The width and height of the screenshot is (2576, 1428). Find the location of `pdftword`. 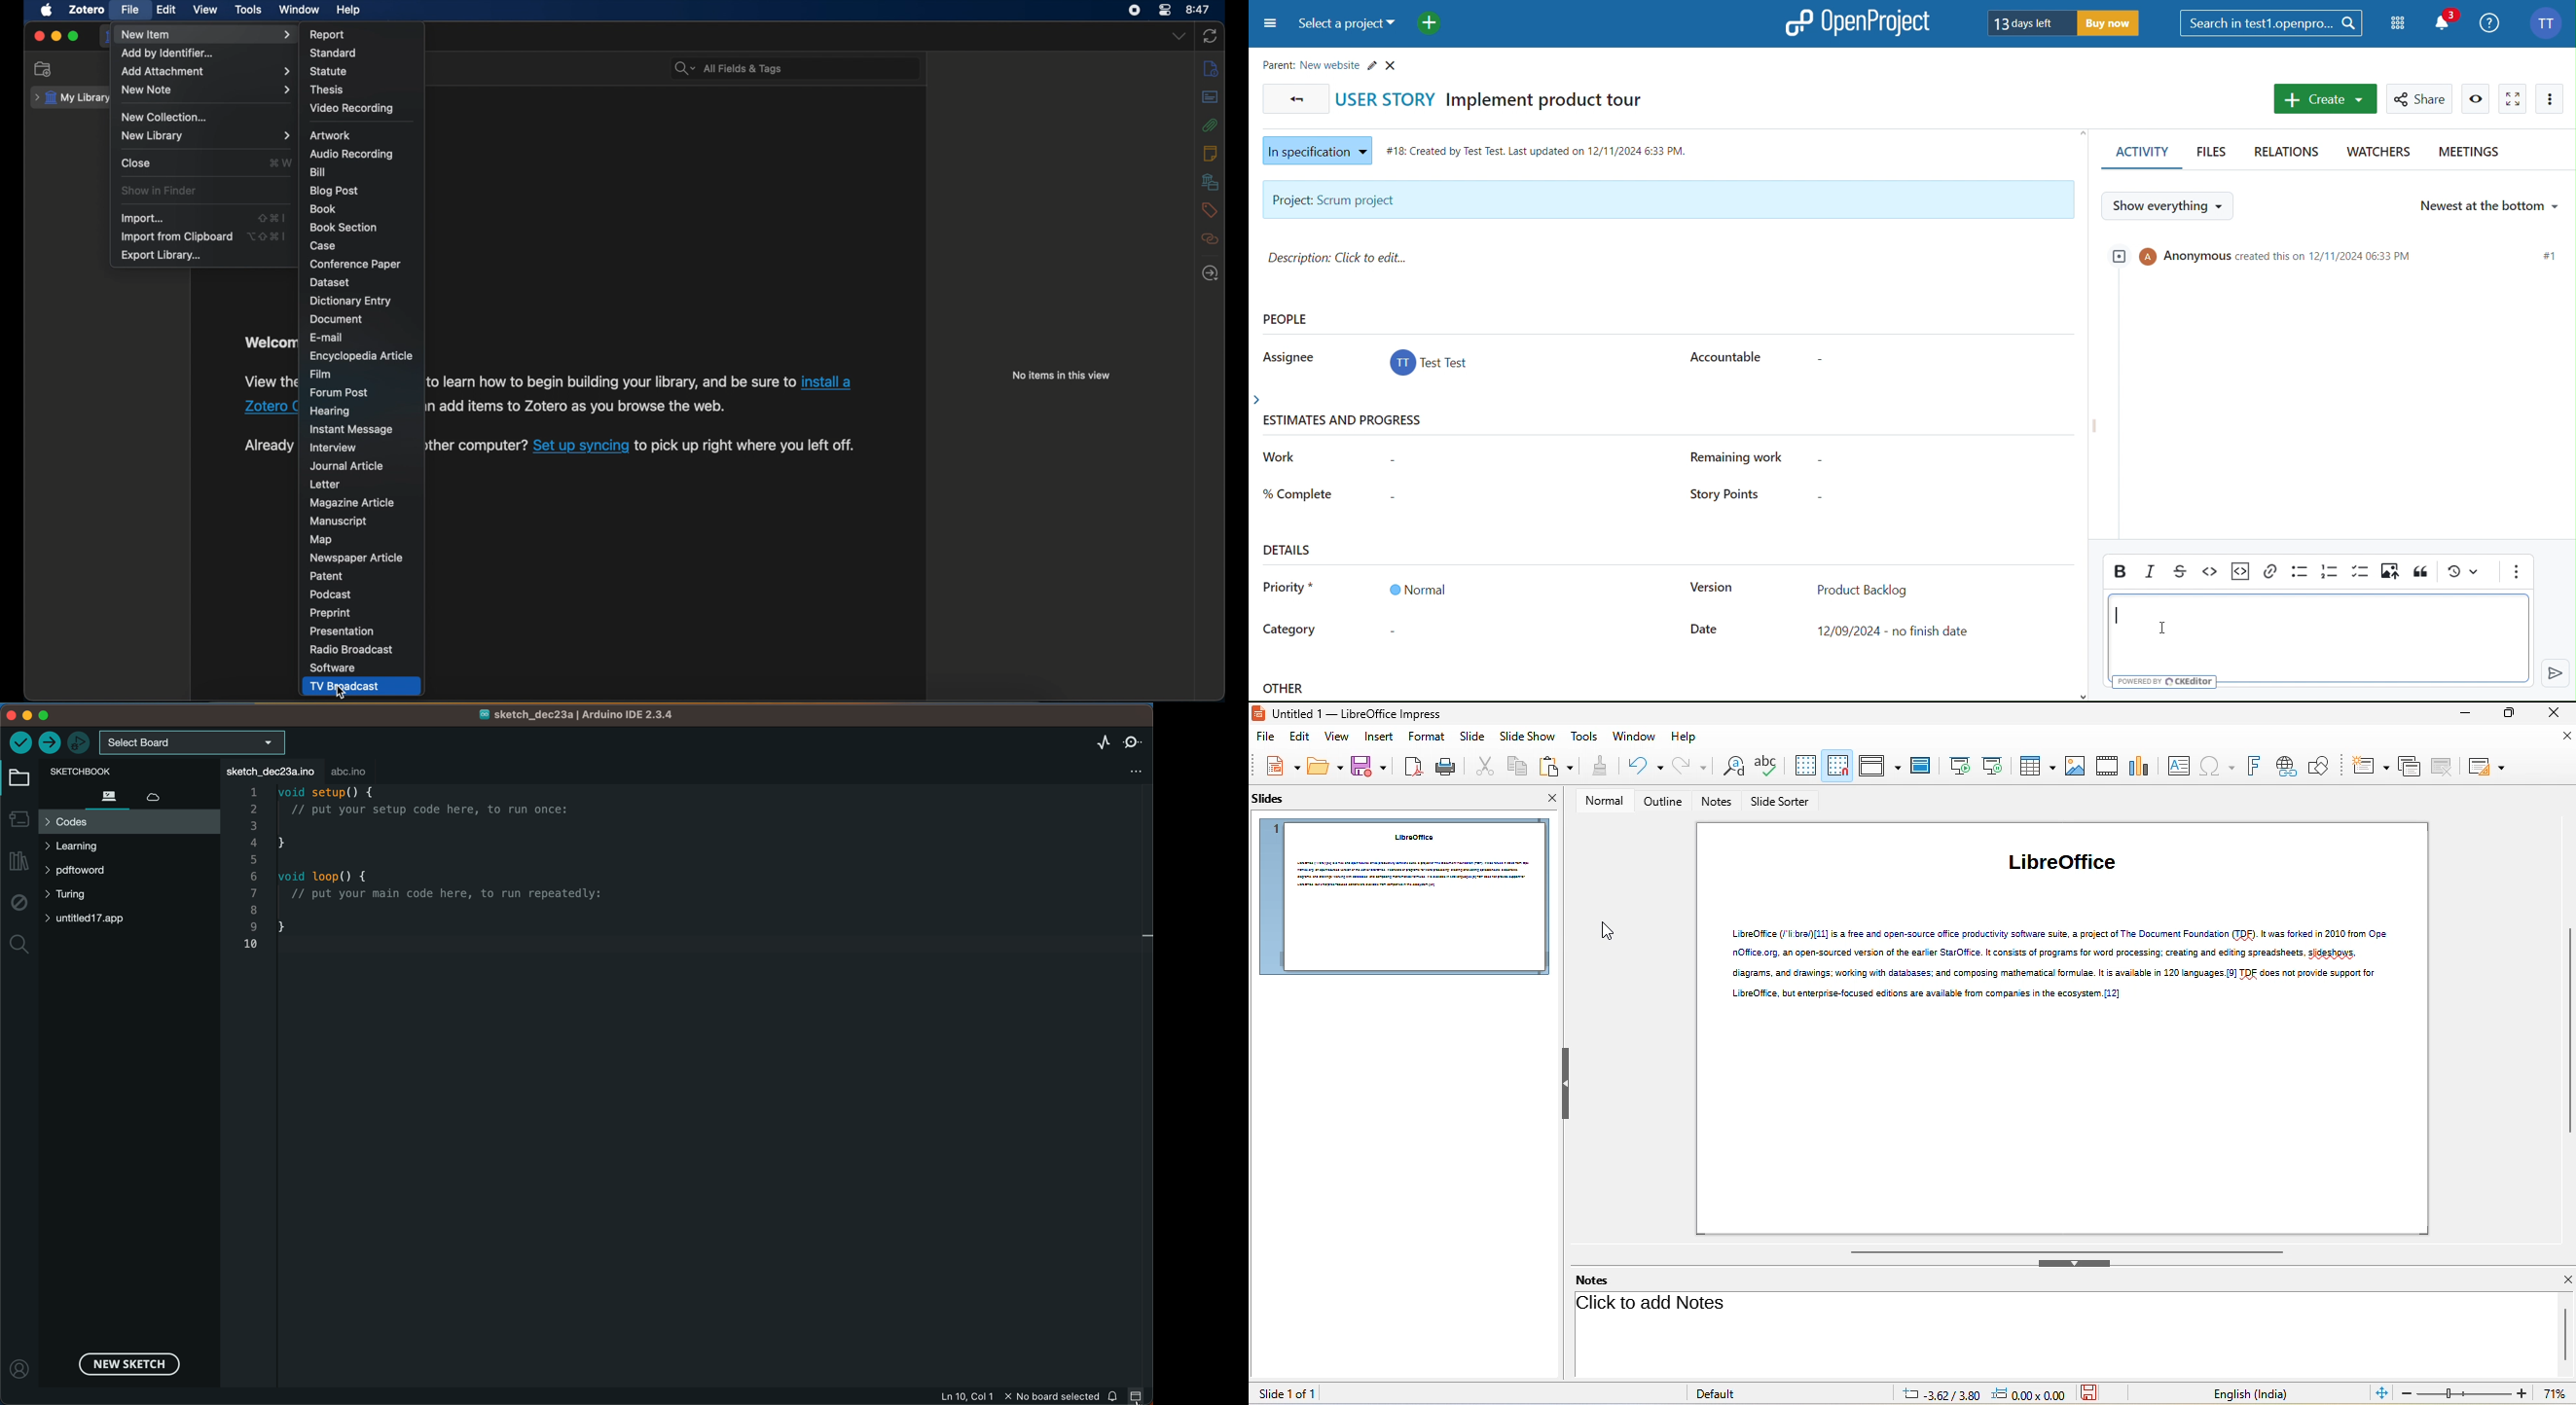

pdftword is located at coordinates (81, 869).